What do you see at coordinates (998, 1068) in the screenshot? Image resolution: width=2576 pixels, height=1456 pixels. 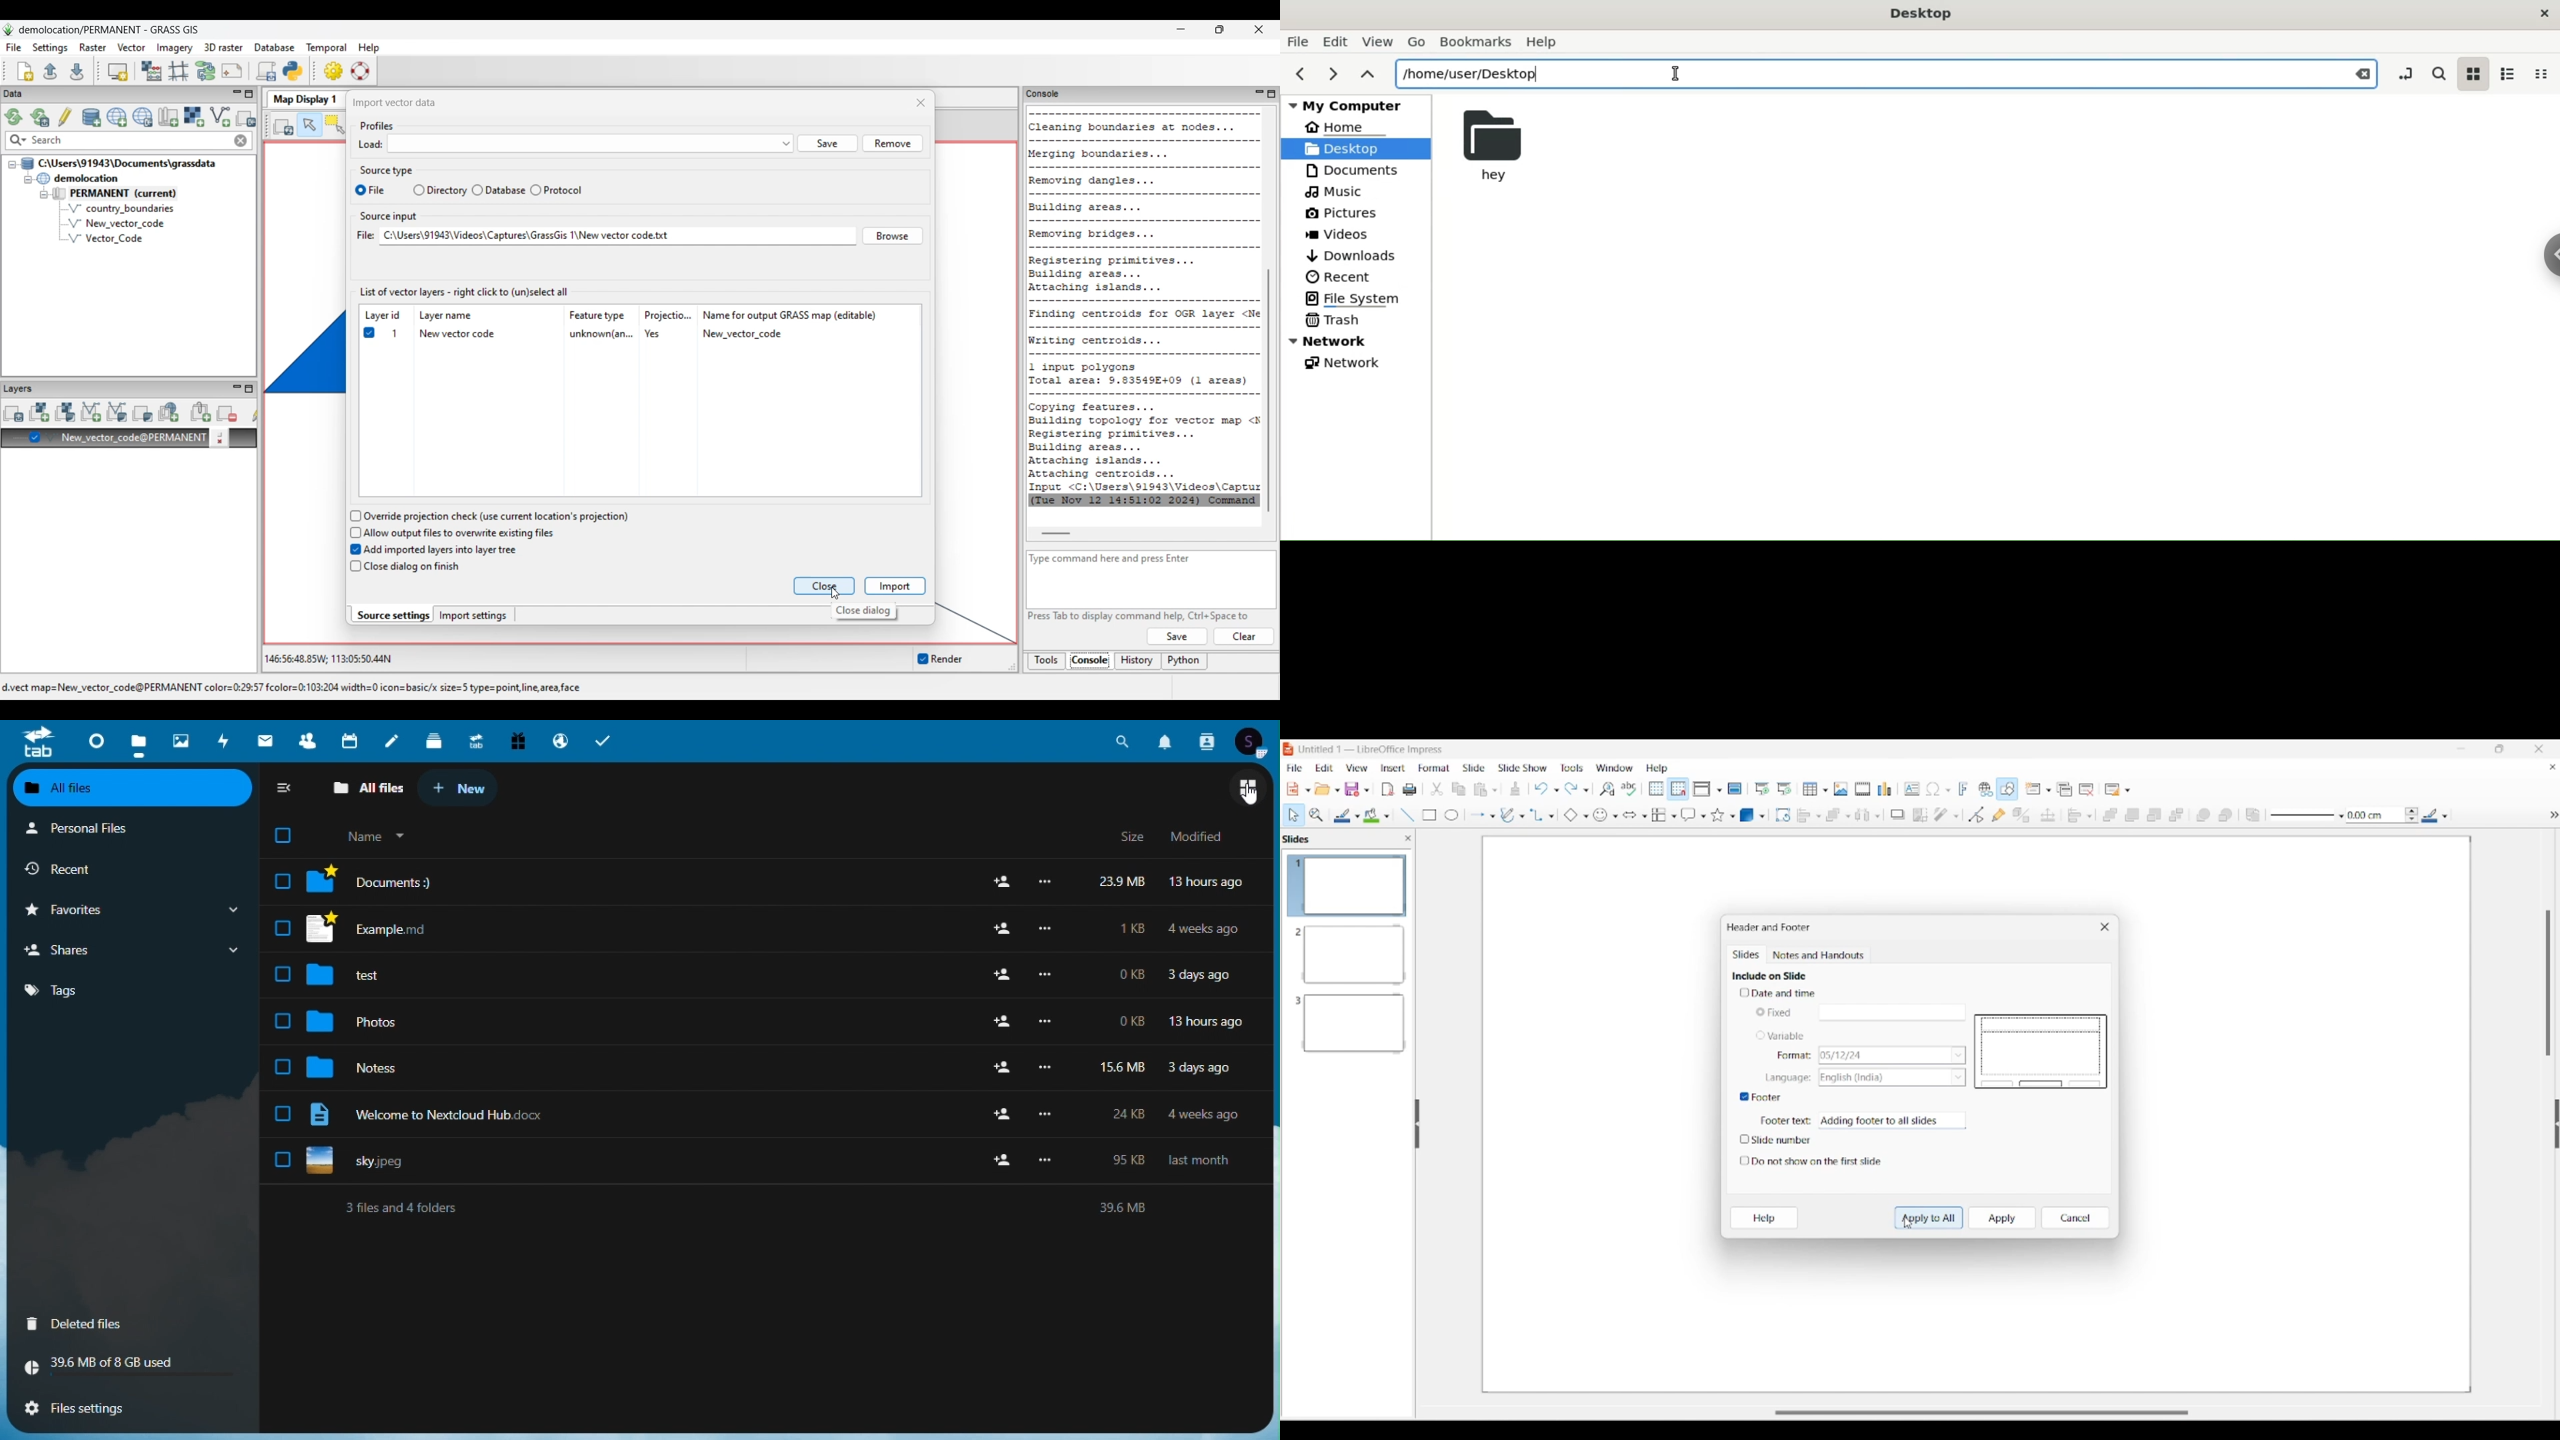 I see `add user` at bounding box center [998, 1068].